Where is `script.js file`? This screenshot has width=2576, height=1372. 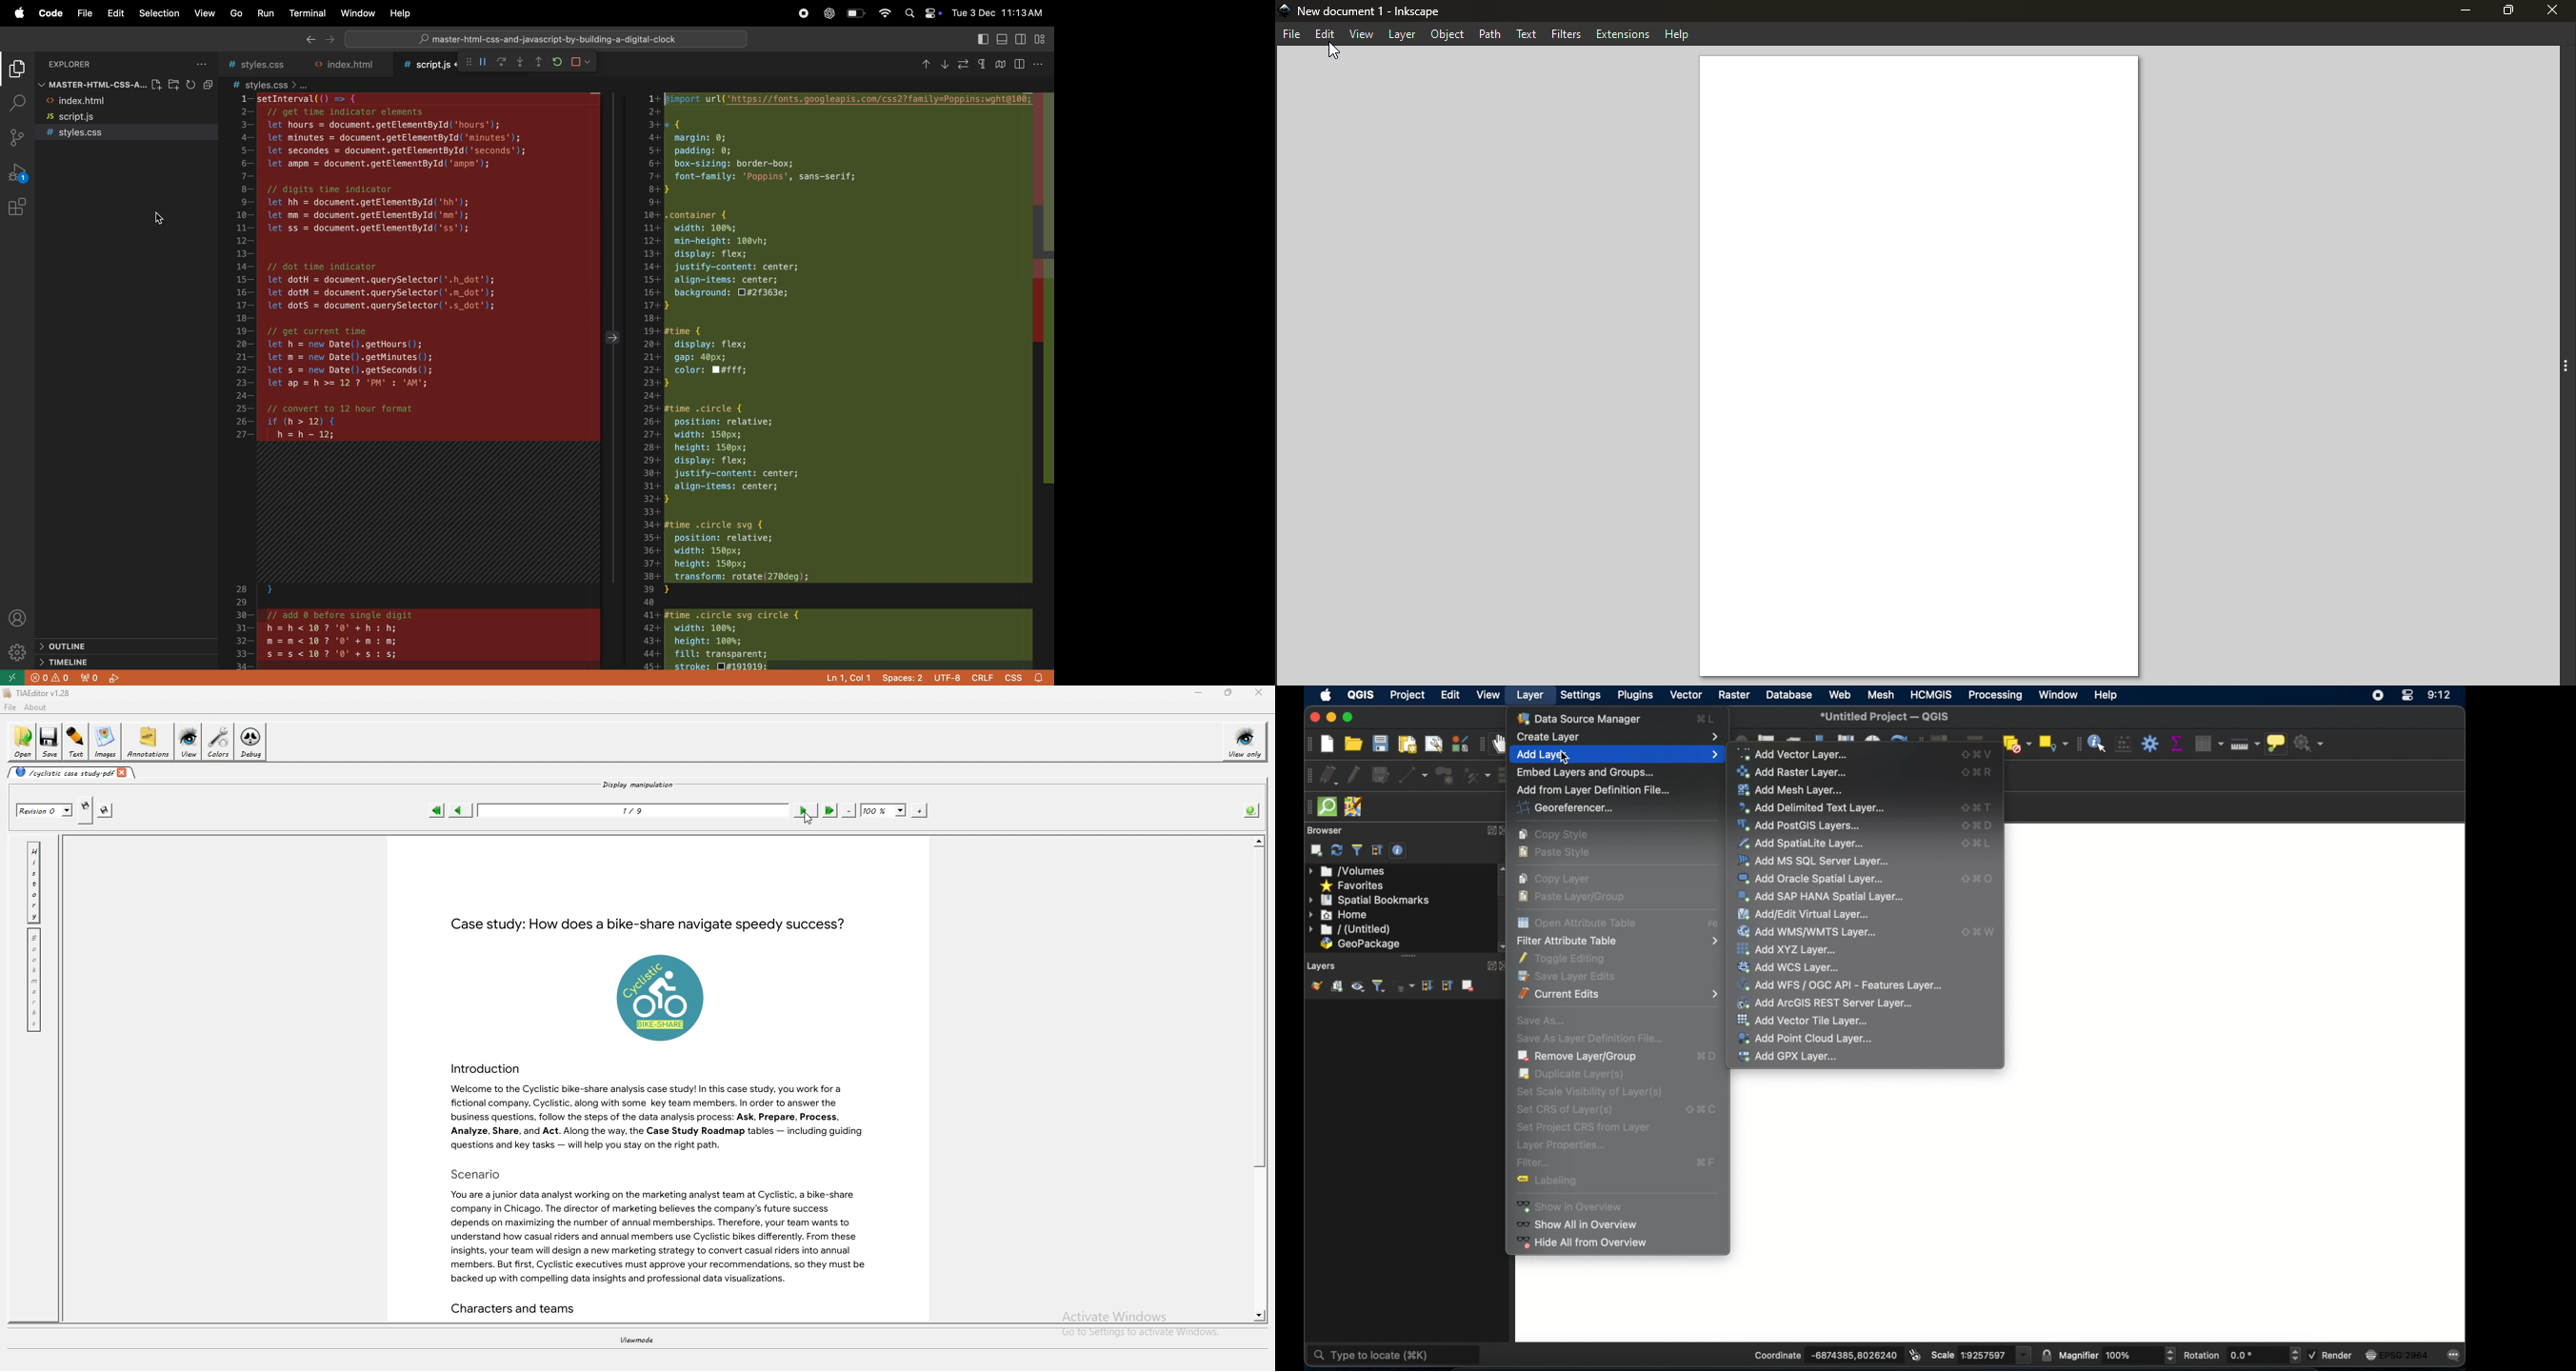 script.js file is located at coordinates (104, 119).